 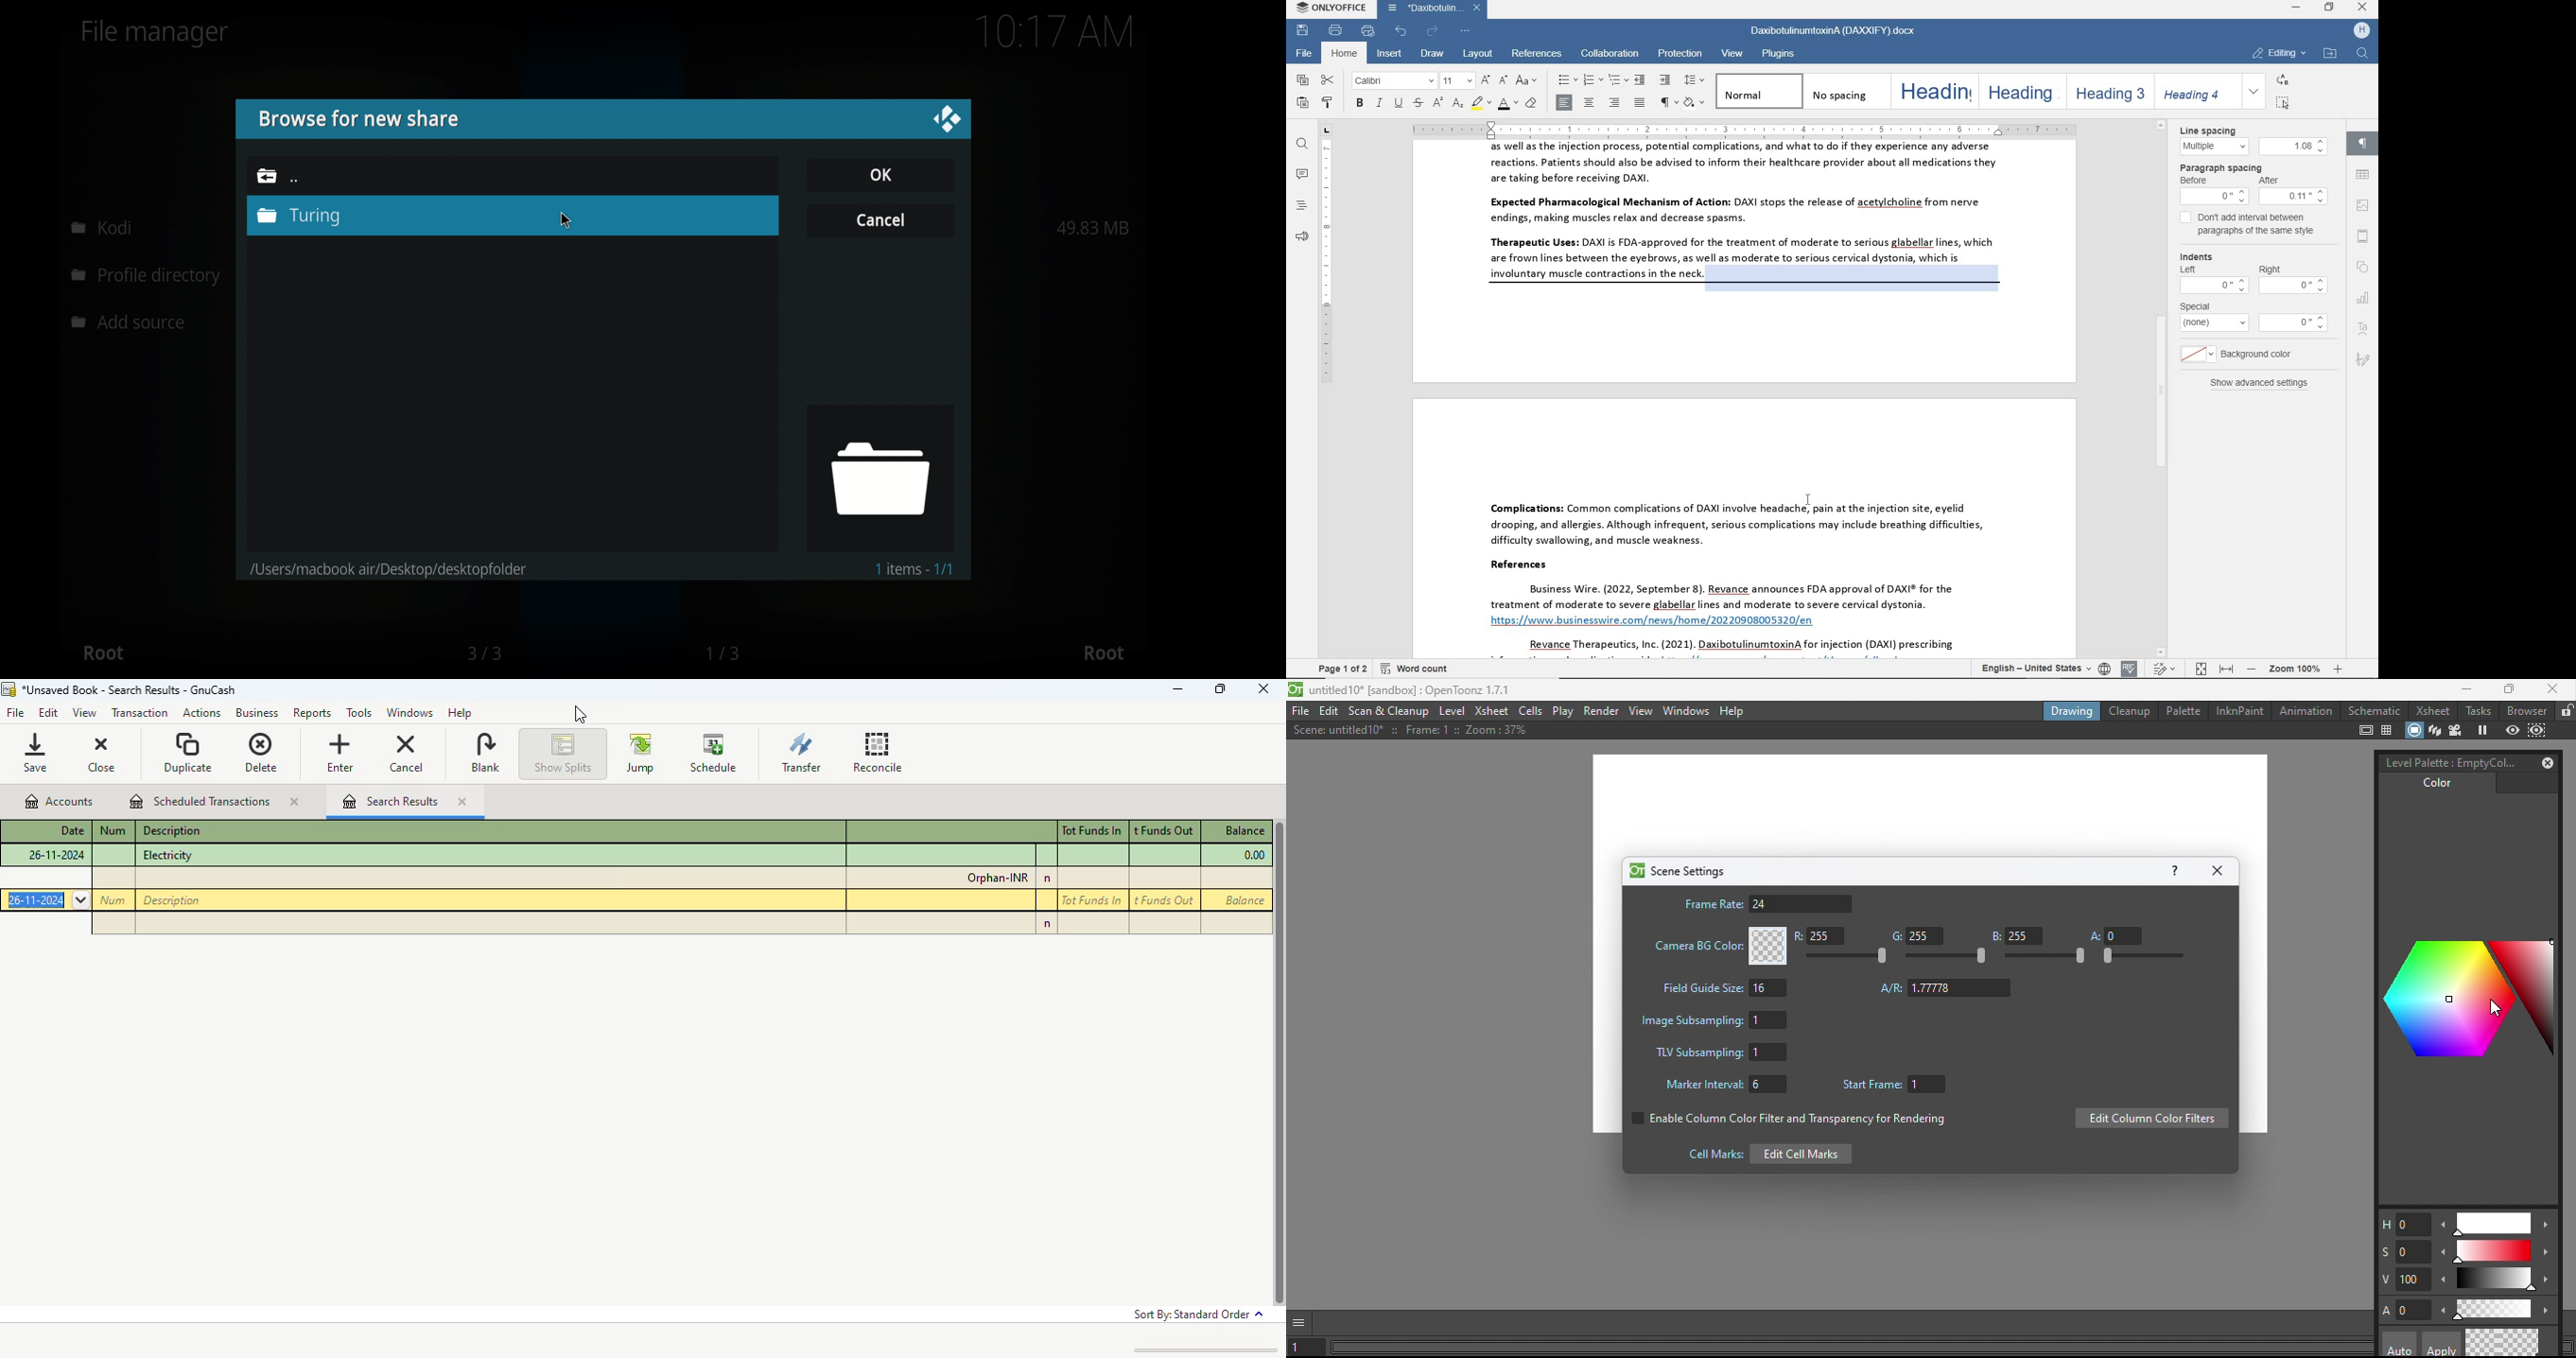 I want to click on business, so click(x=257, y=713).